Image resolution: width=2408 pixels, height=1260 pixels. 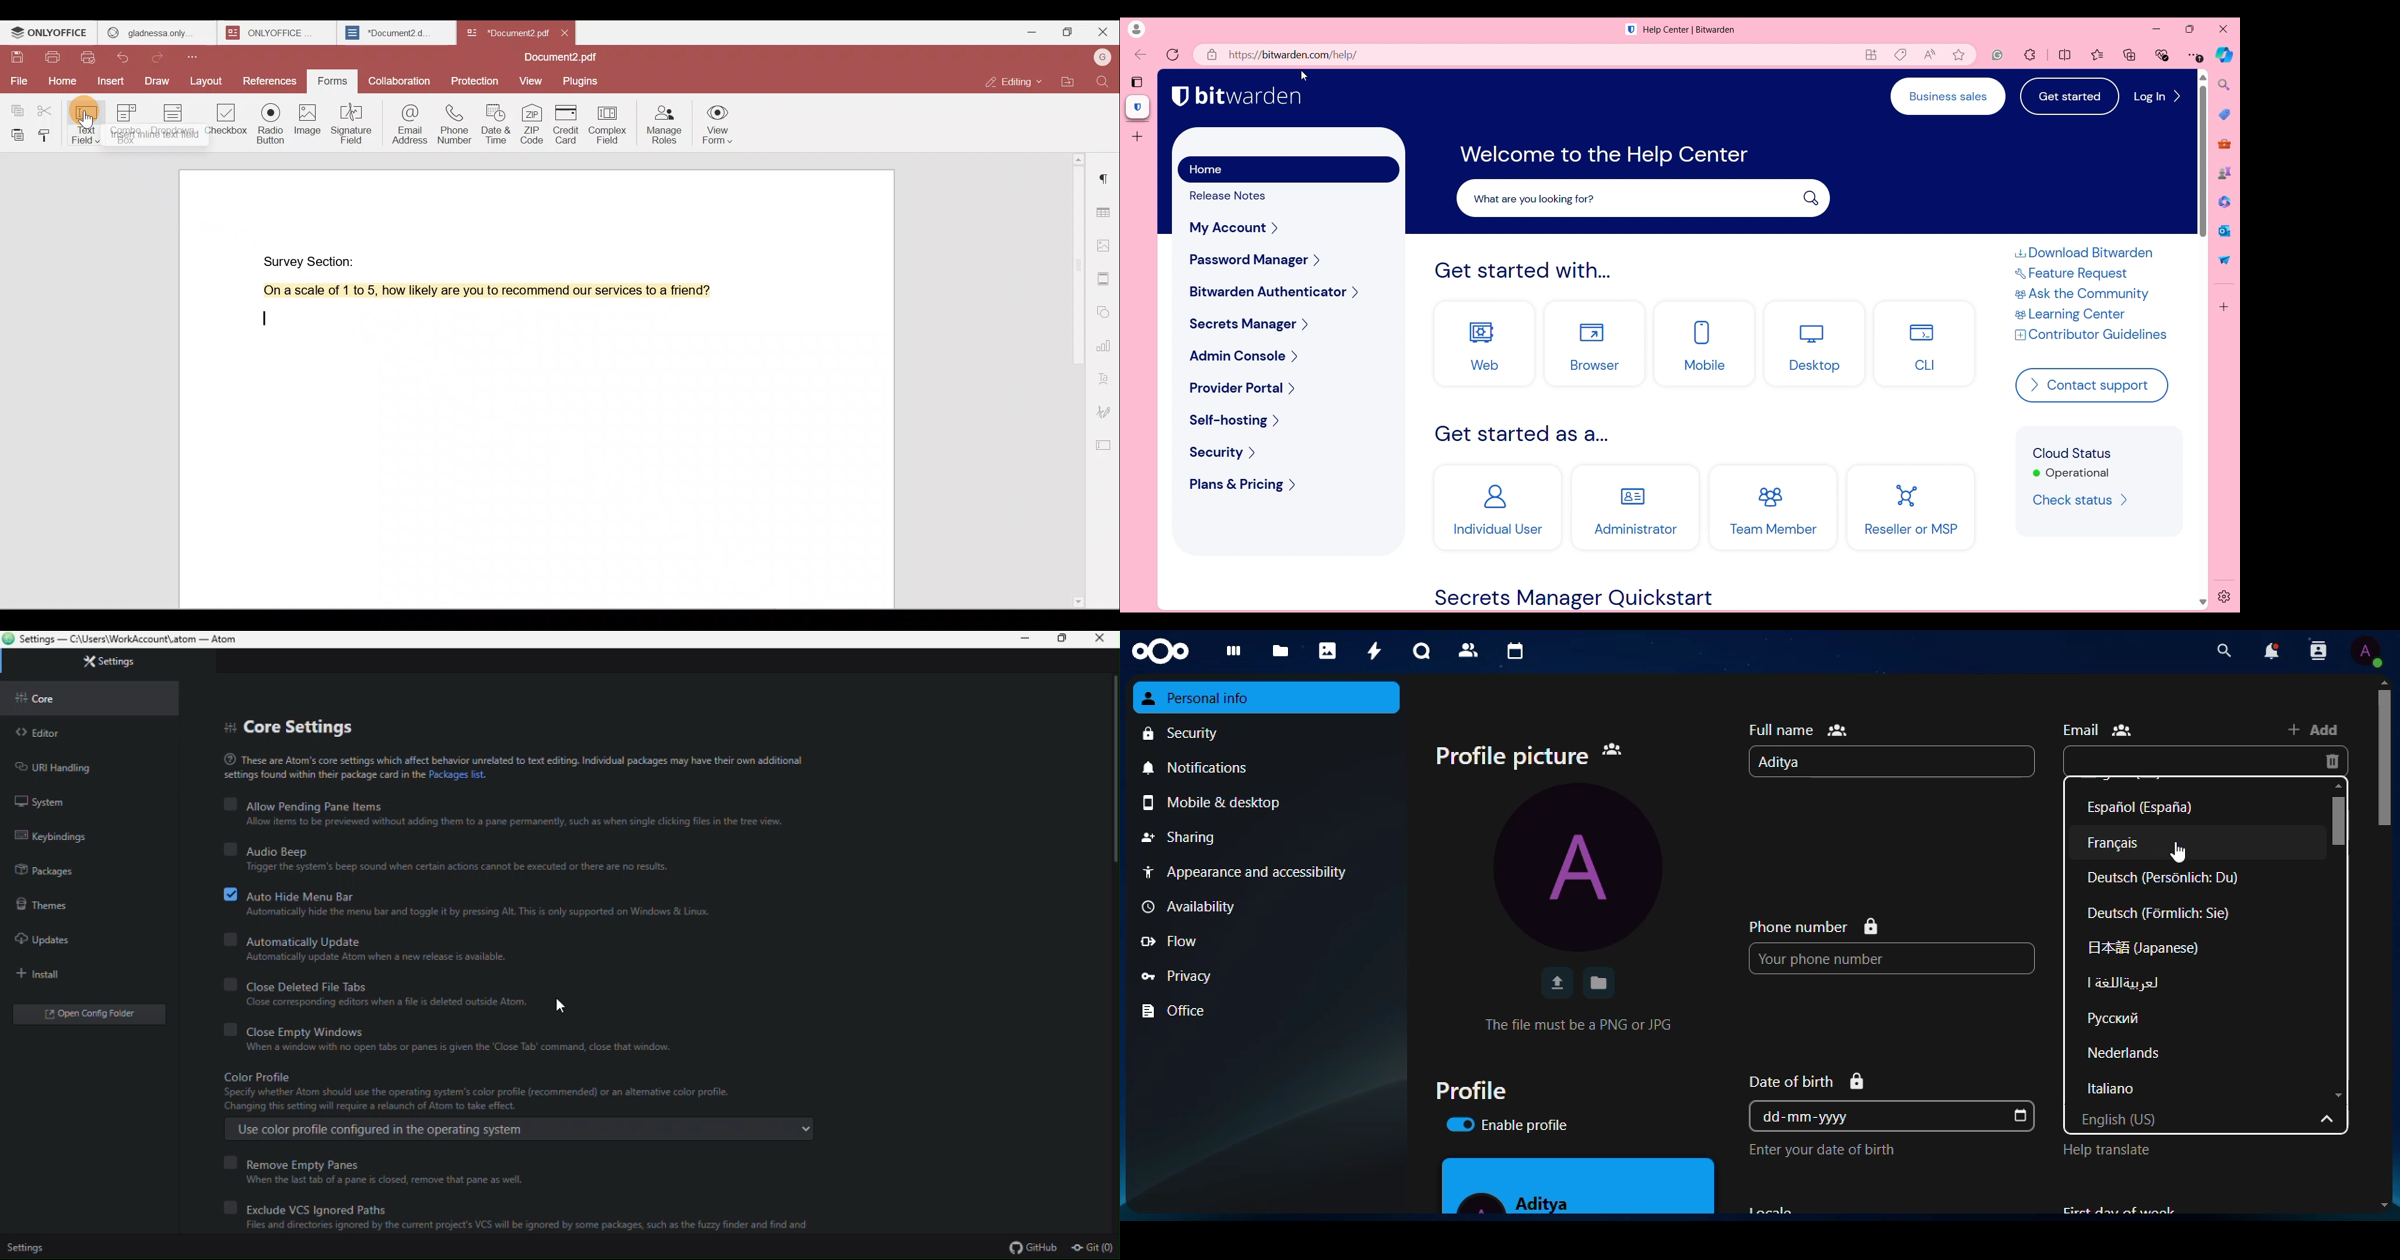 I want to click on Text Art settings, so click(x=1105, y=376).